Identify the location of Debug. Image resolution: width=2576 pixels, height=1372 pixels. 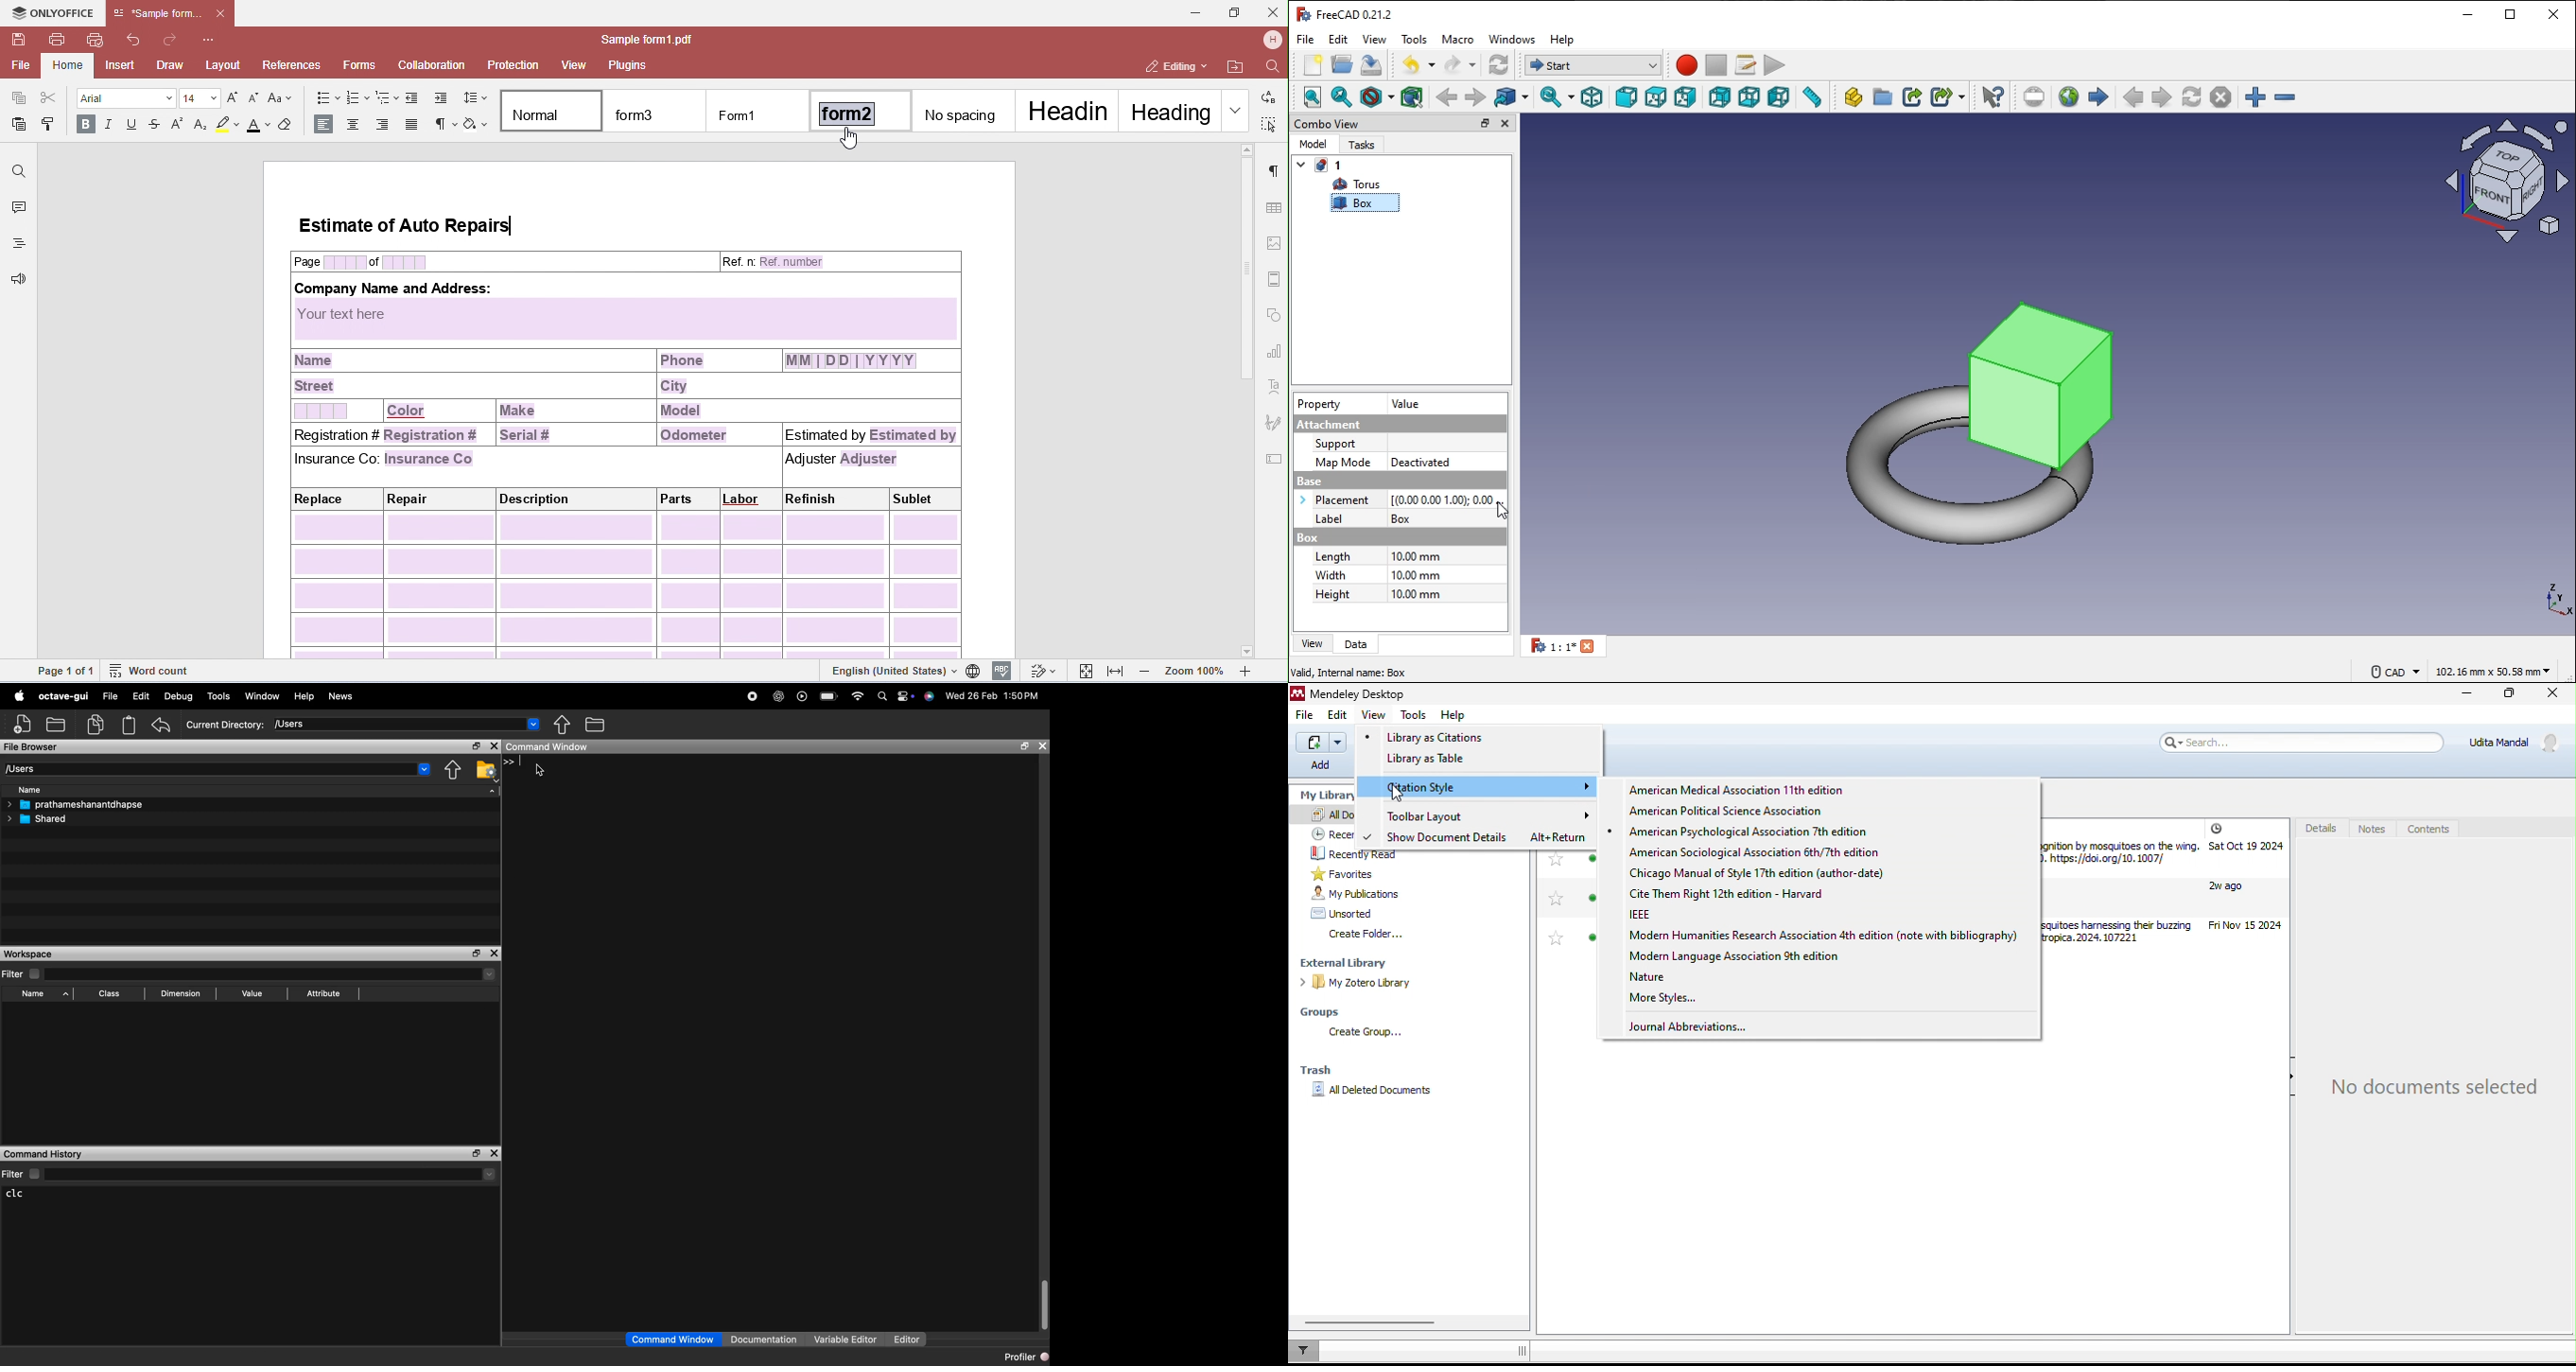
(179, 696).